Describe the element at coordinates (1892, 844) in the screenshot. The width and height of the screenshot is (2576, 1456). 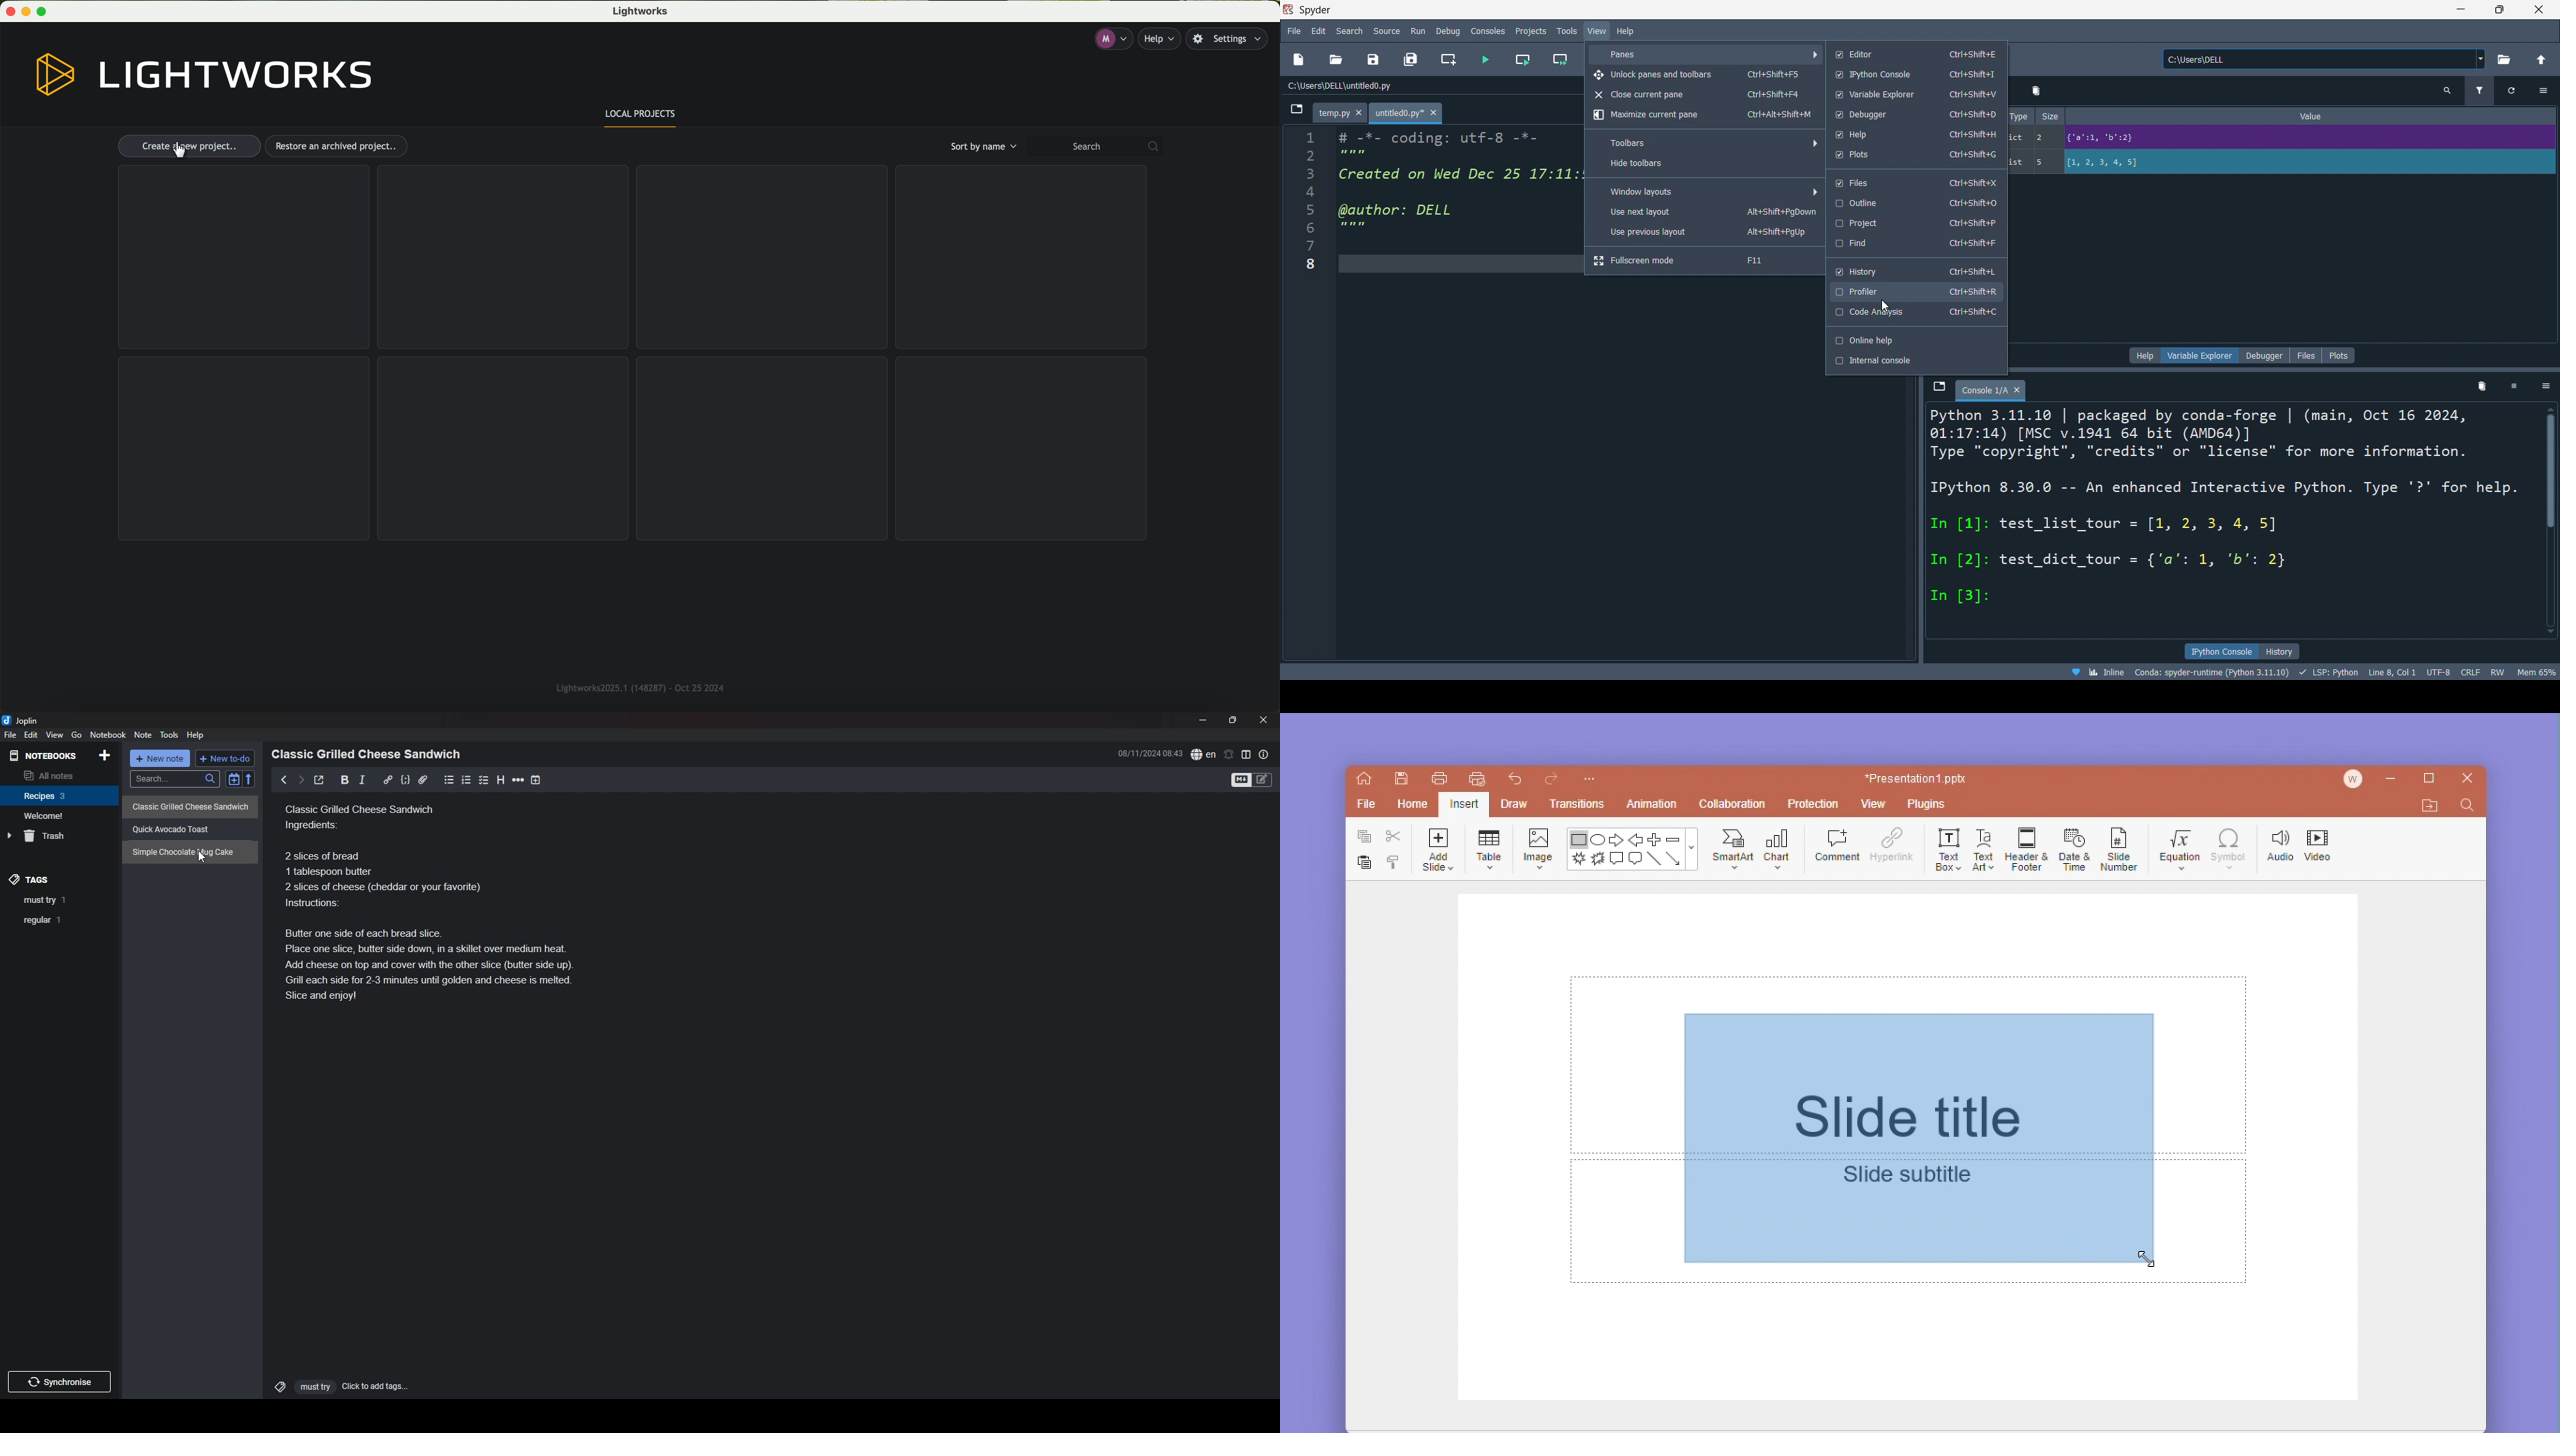
I see `hyperlink` at that location.